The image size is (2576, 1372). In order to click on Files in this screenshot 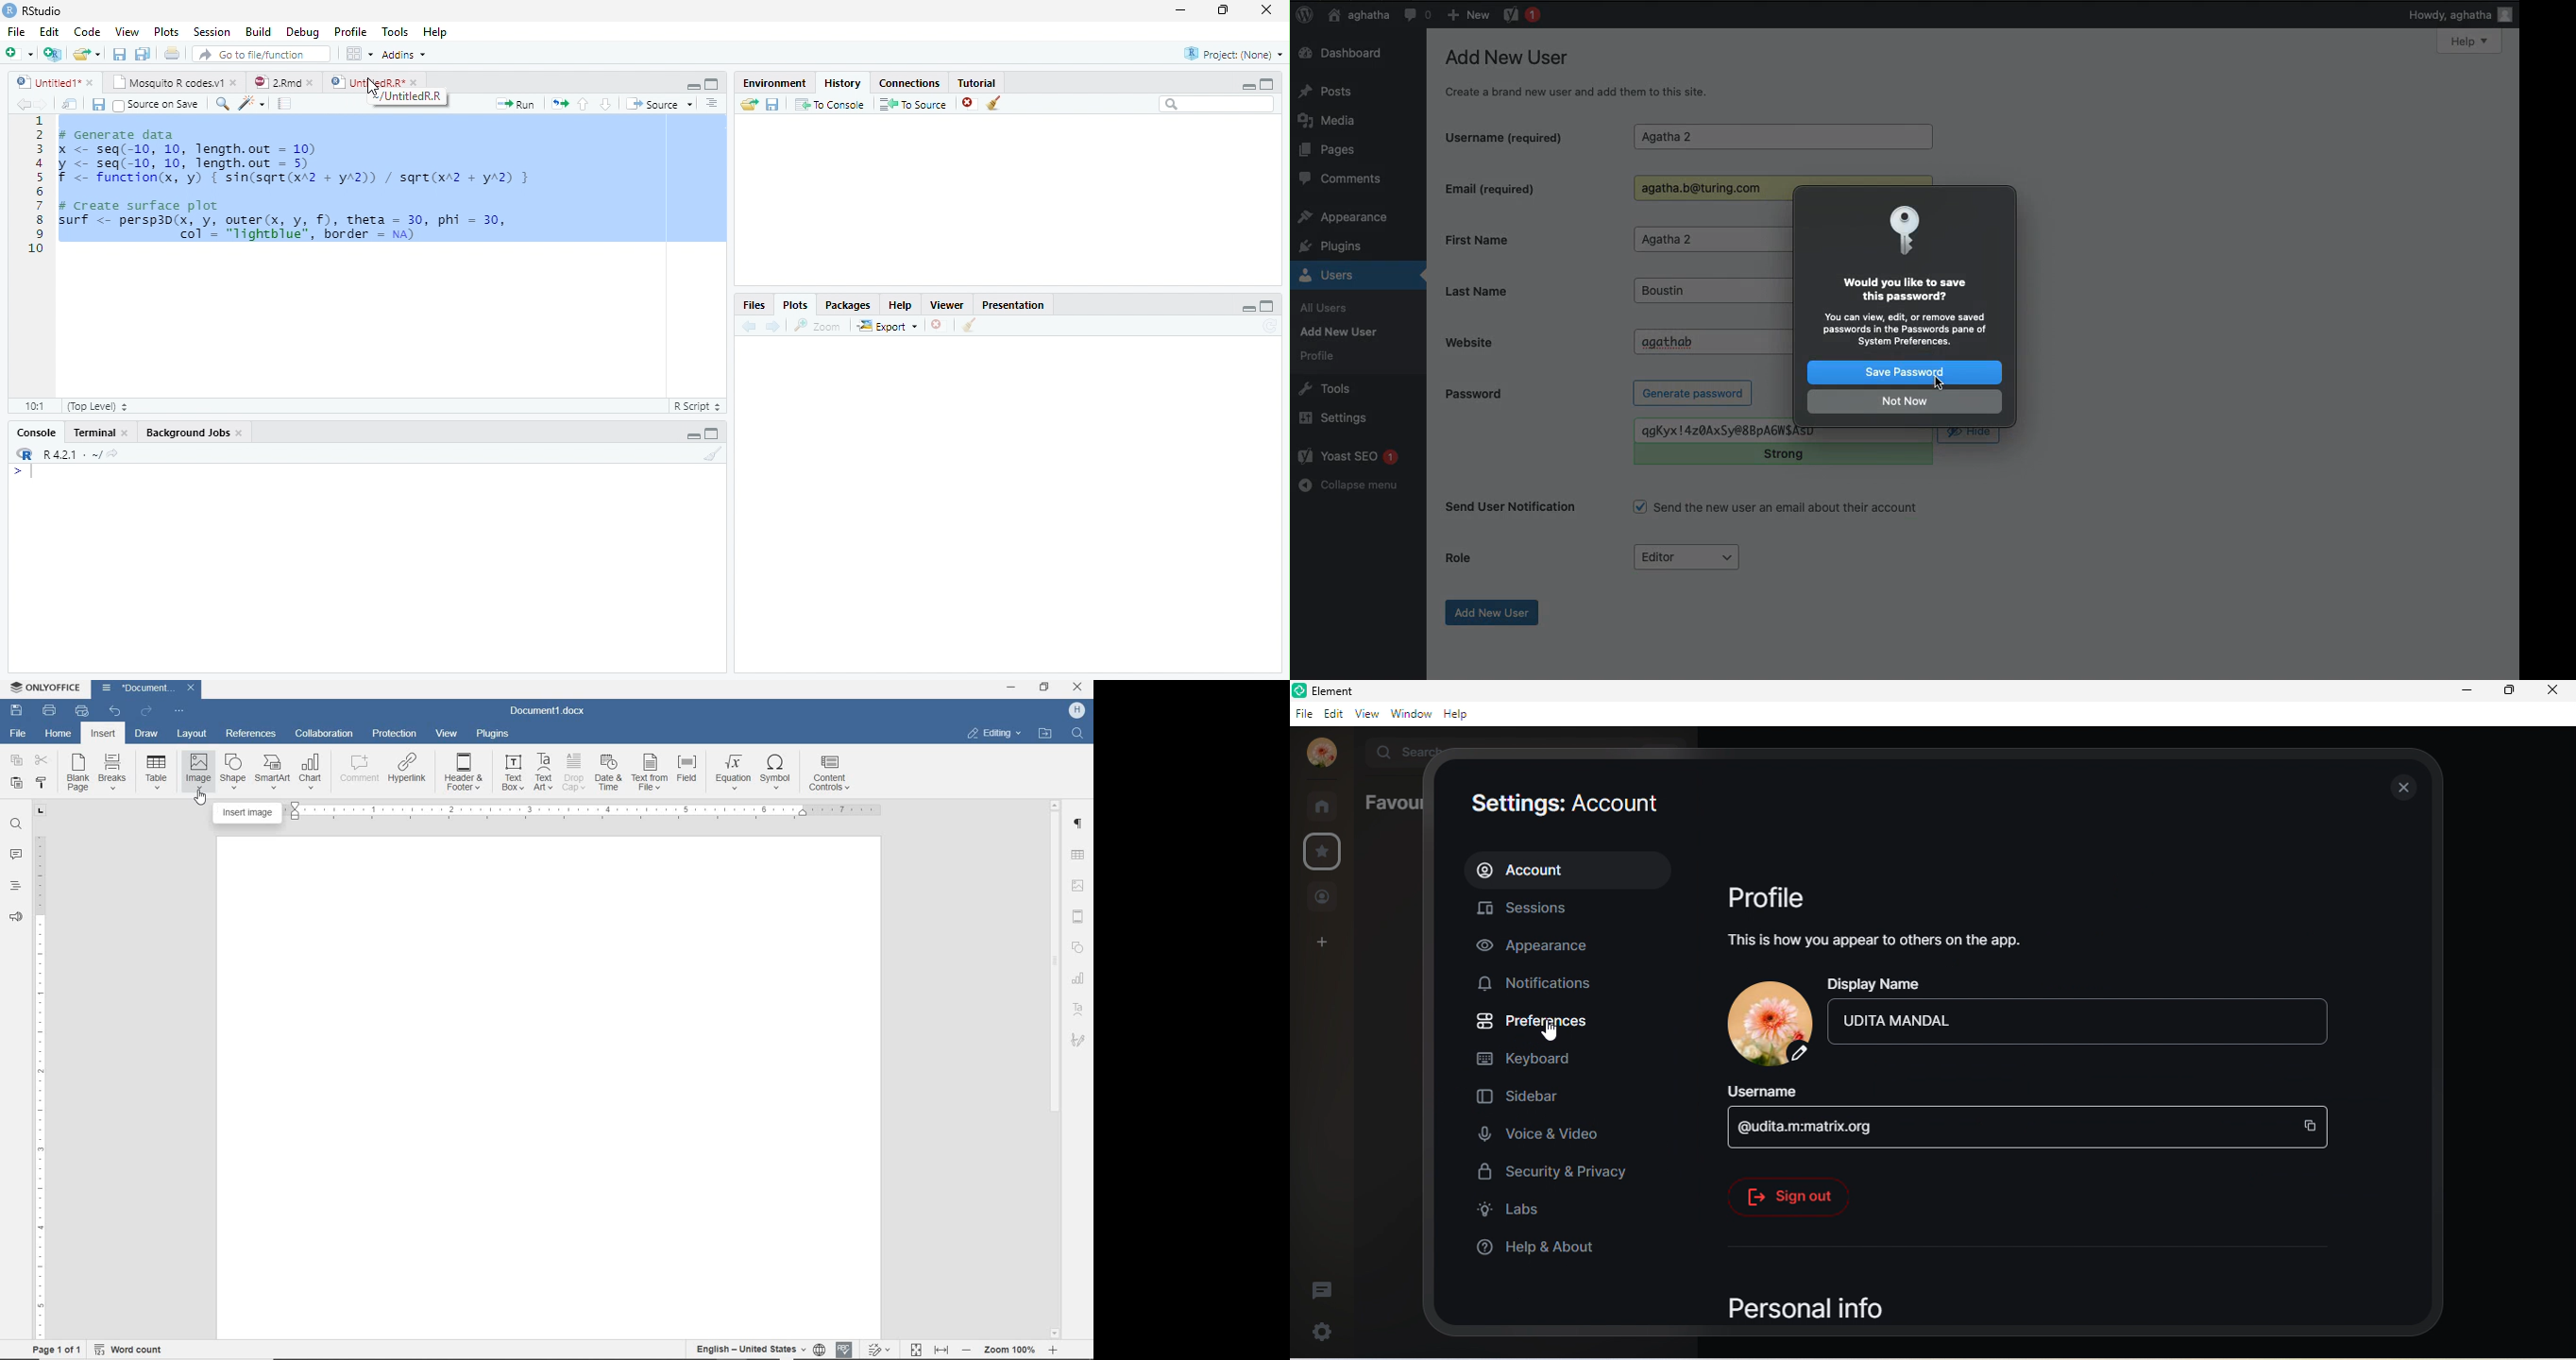, I will do `click(755, 304)`.